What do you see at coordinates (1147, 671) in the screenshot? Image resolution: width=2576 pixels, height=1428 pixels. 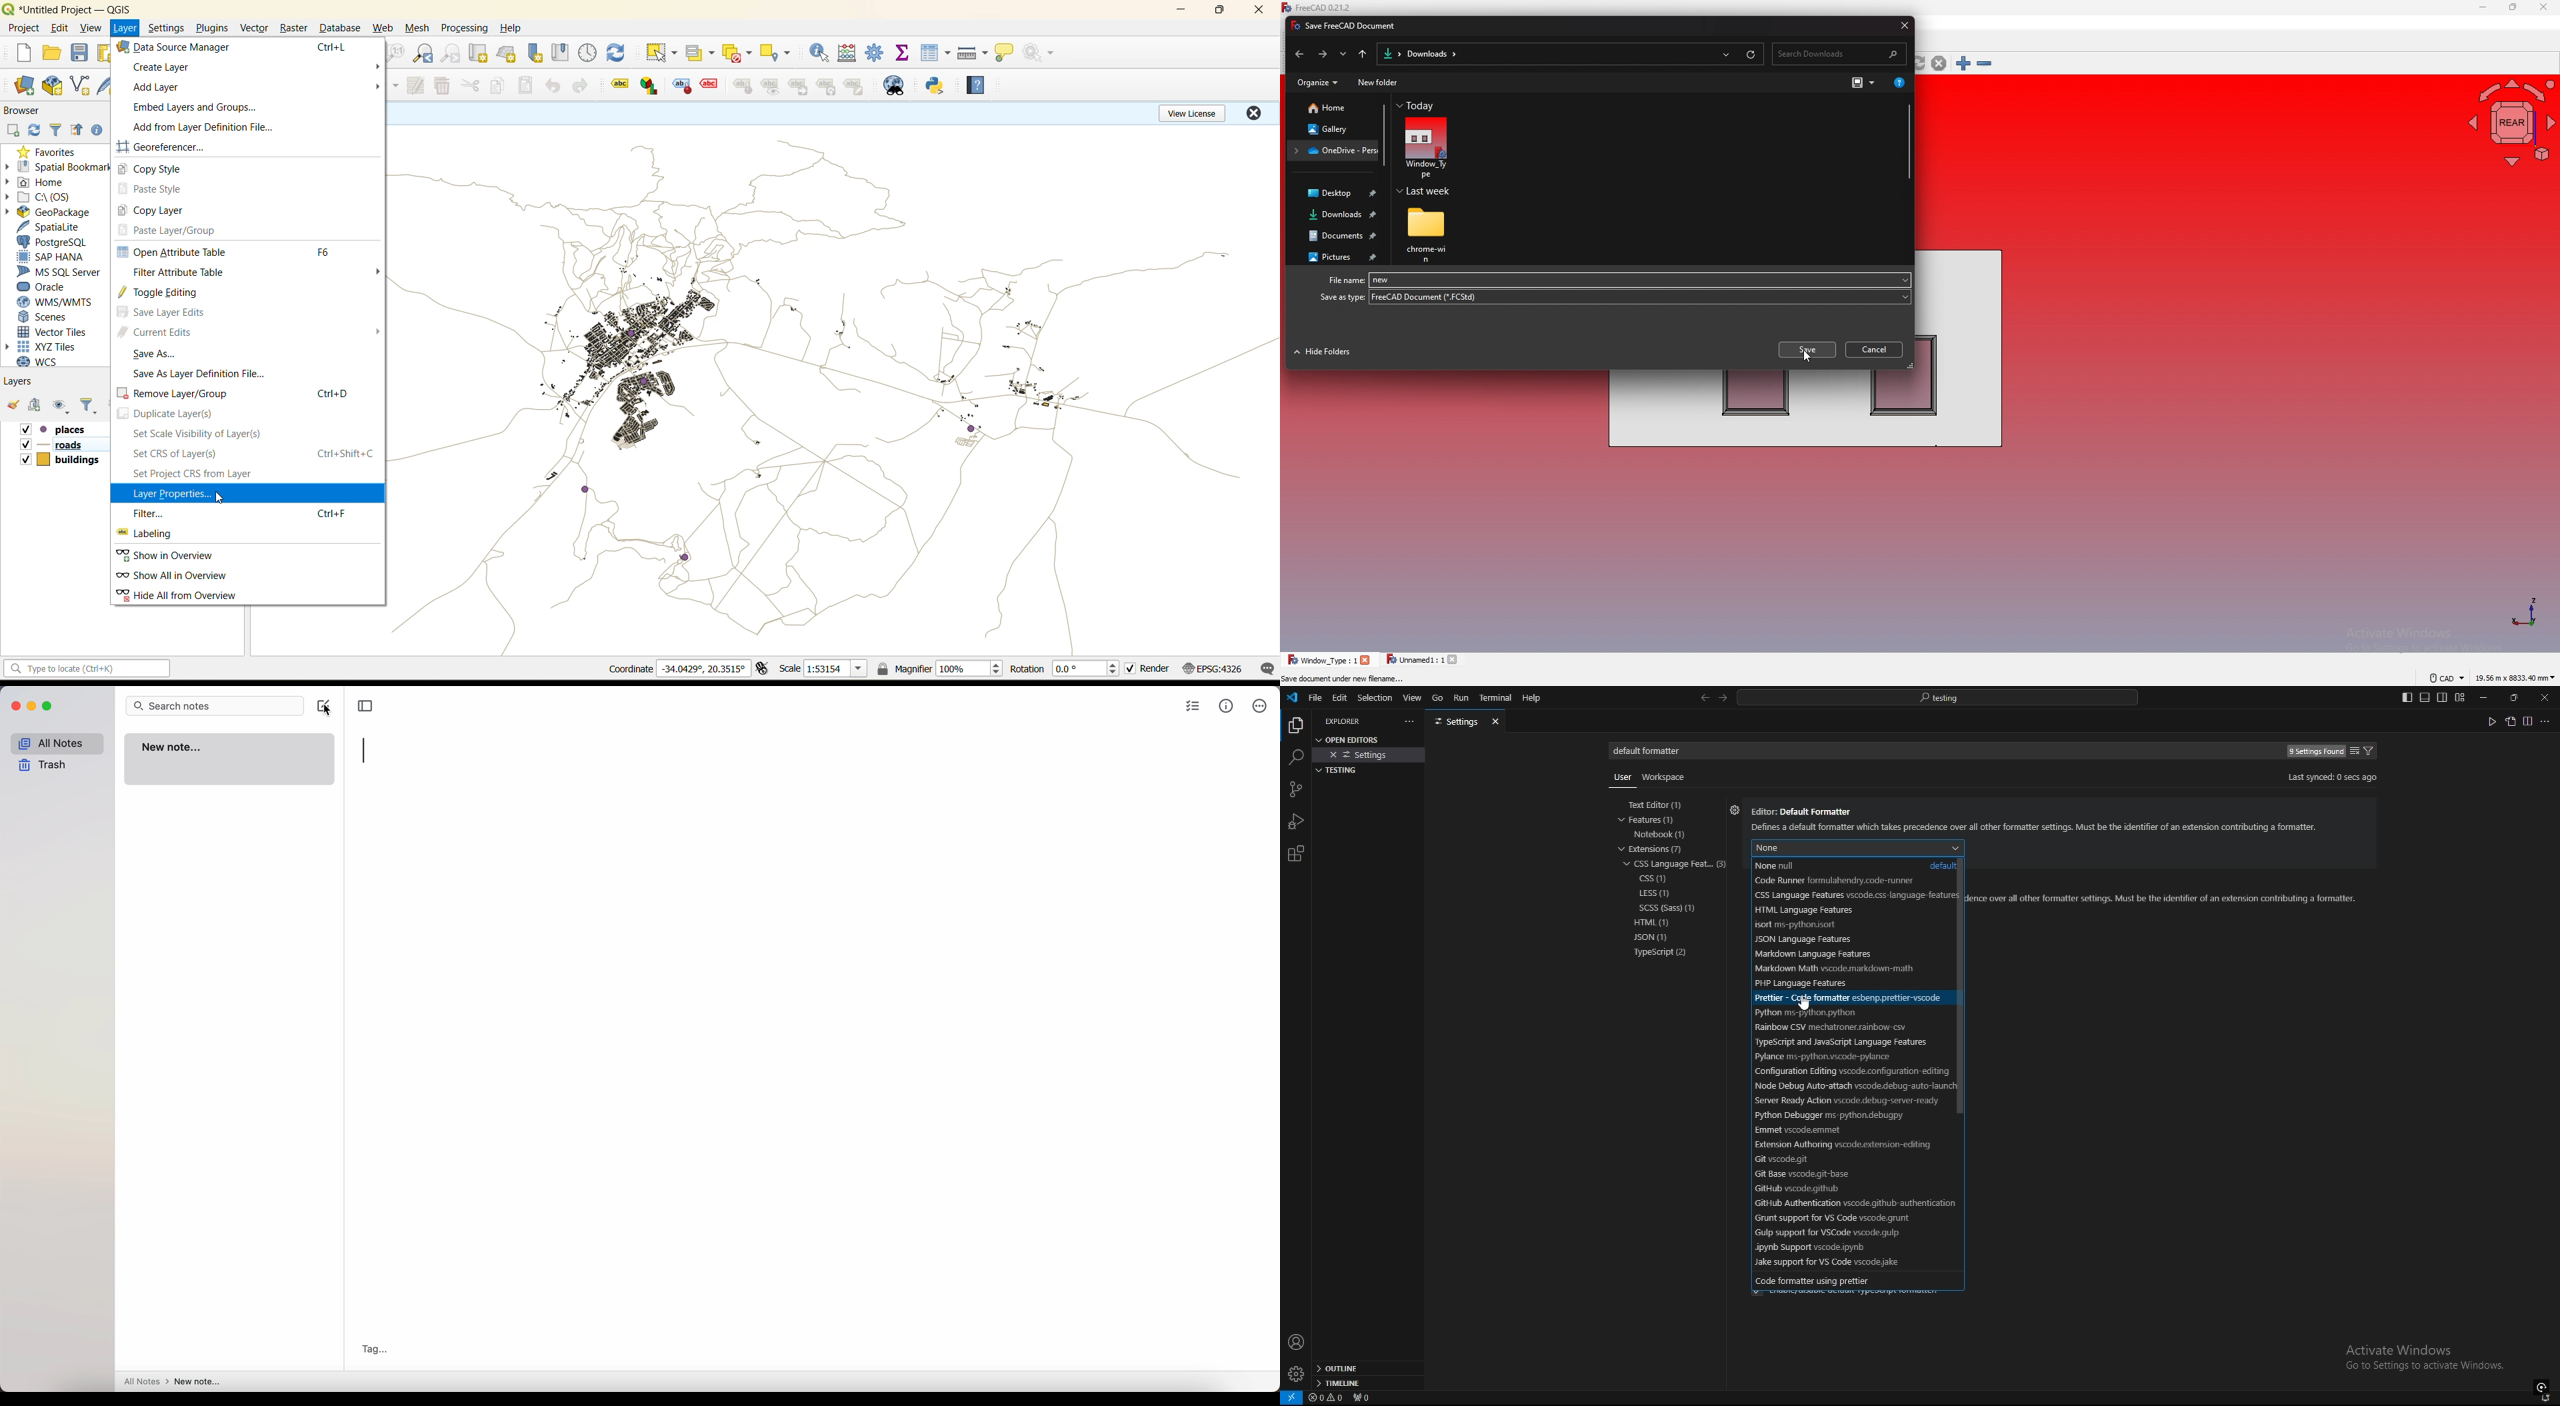 I see `render` at bounding box center [1147, 671].